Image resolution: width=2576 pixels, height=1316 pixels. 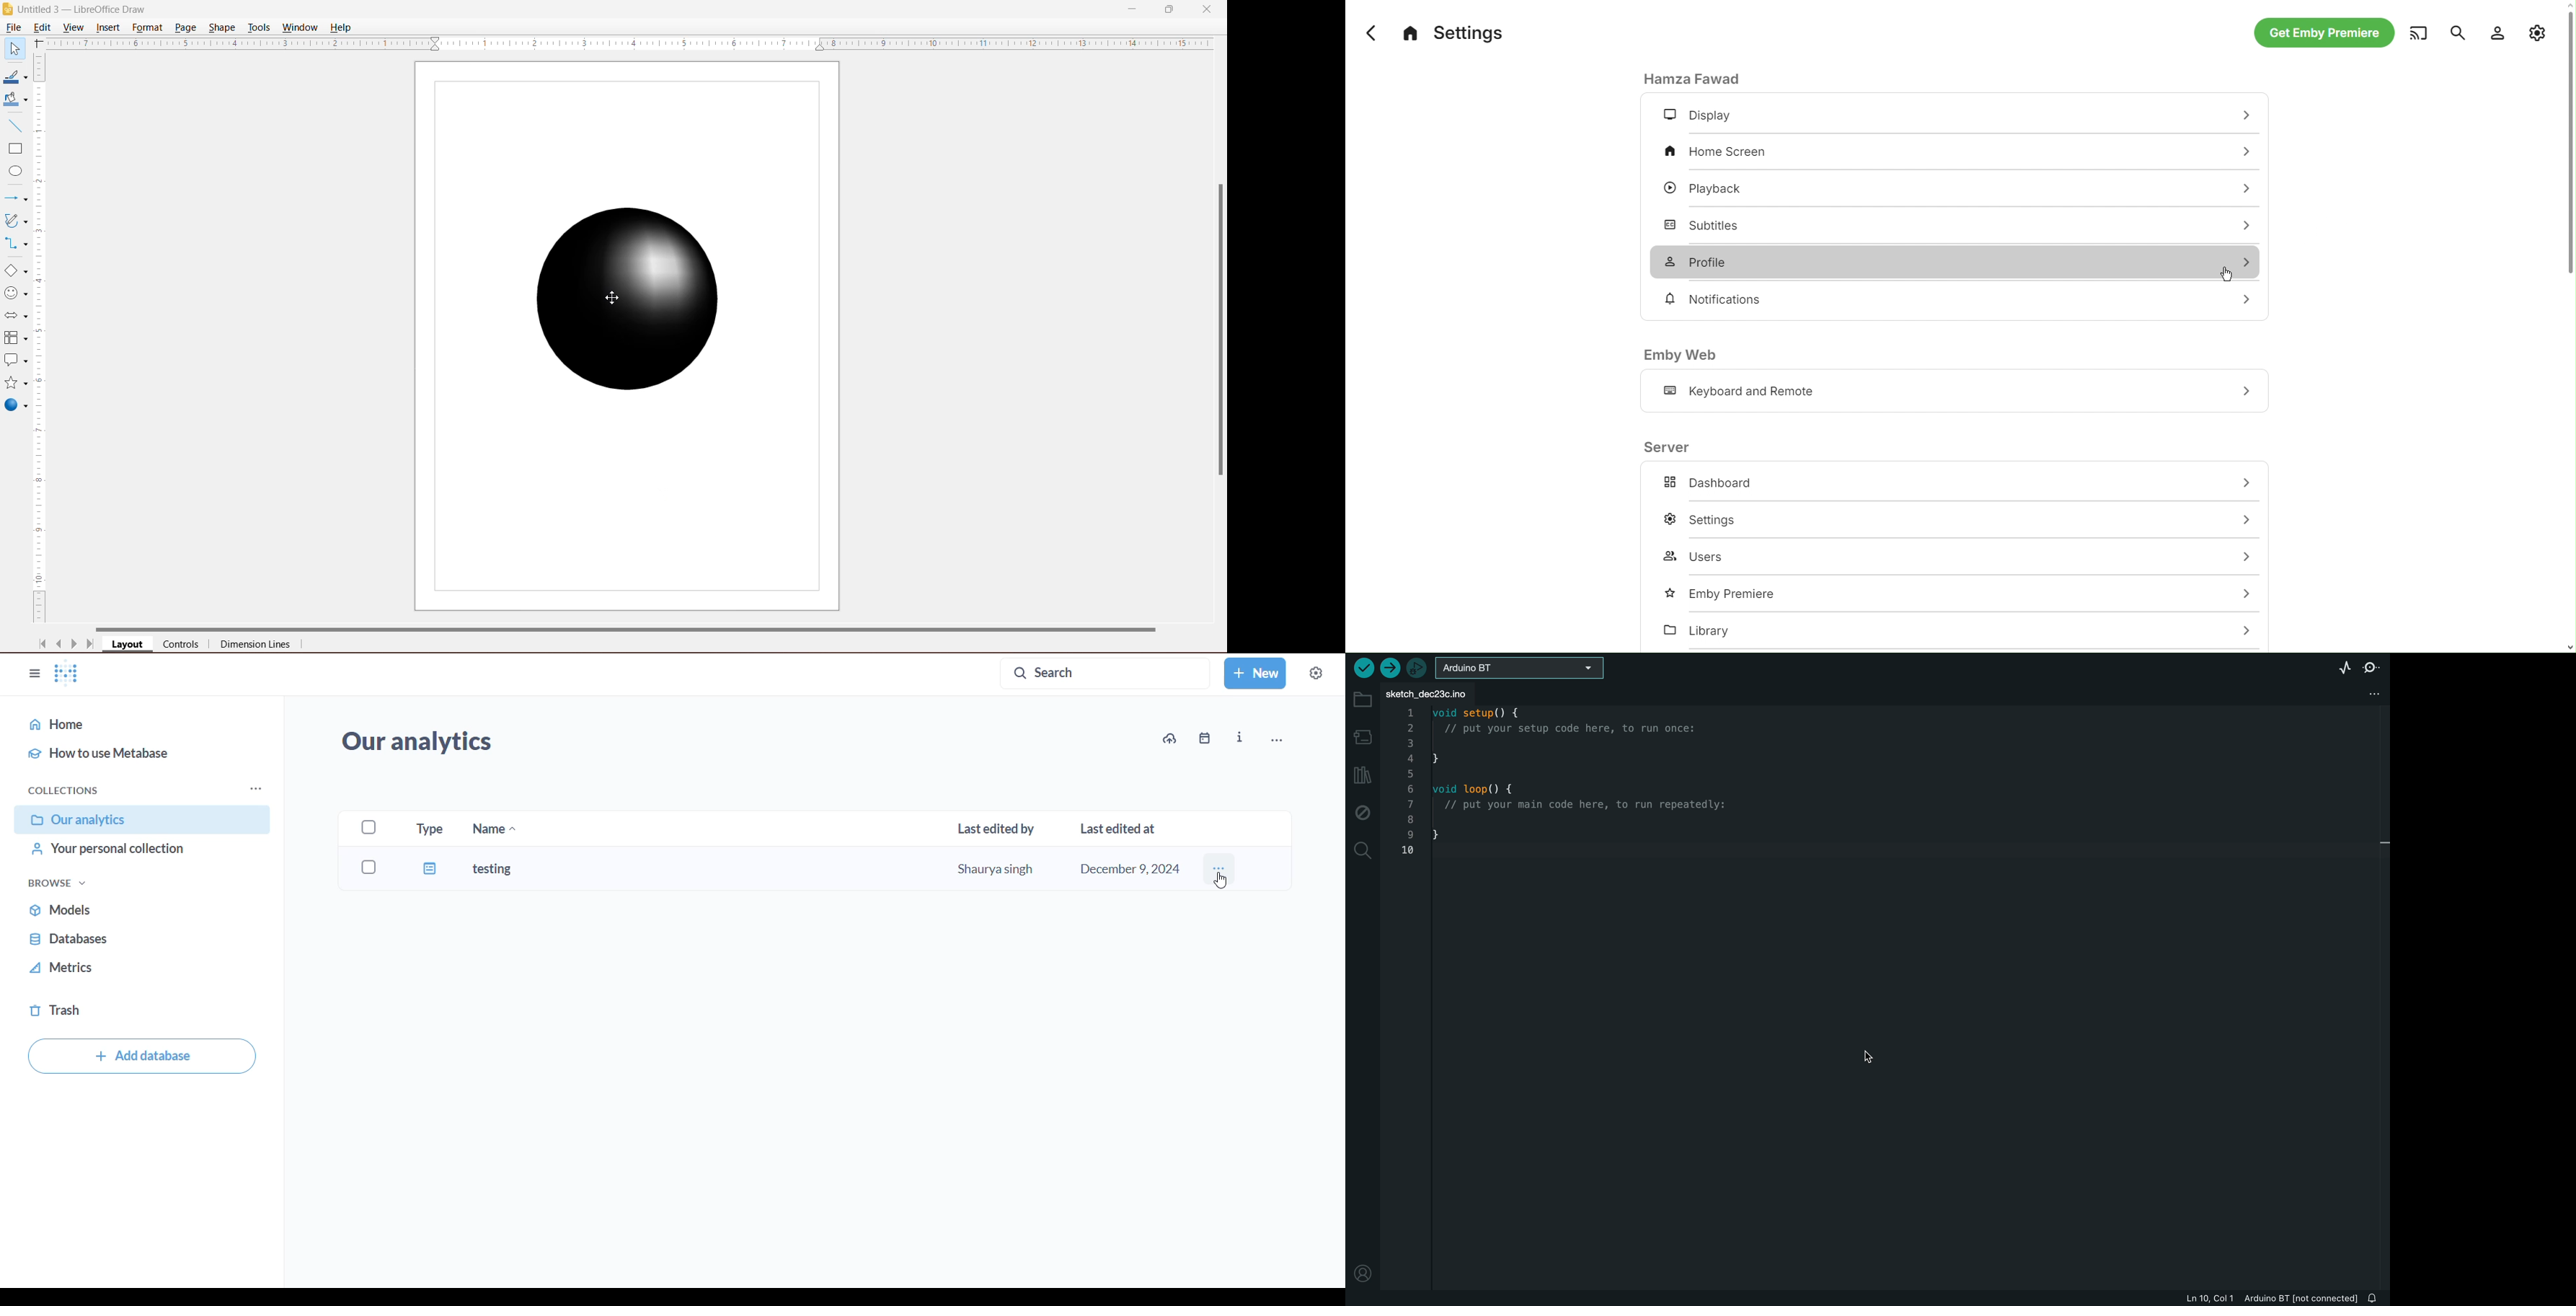 I want to click on go, so click(x=2249, y=116).